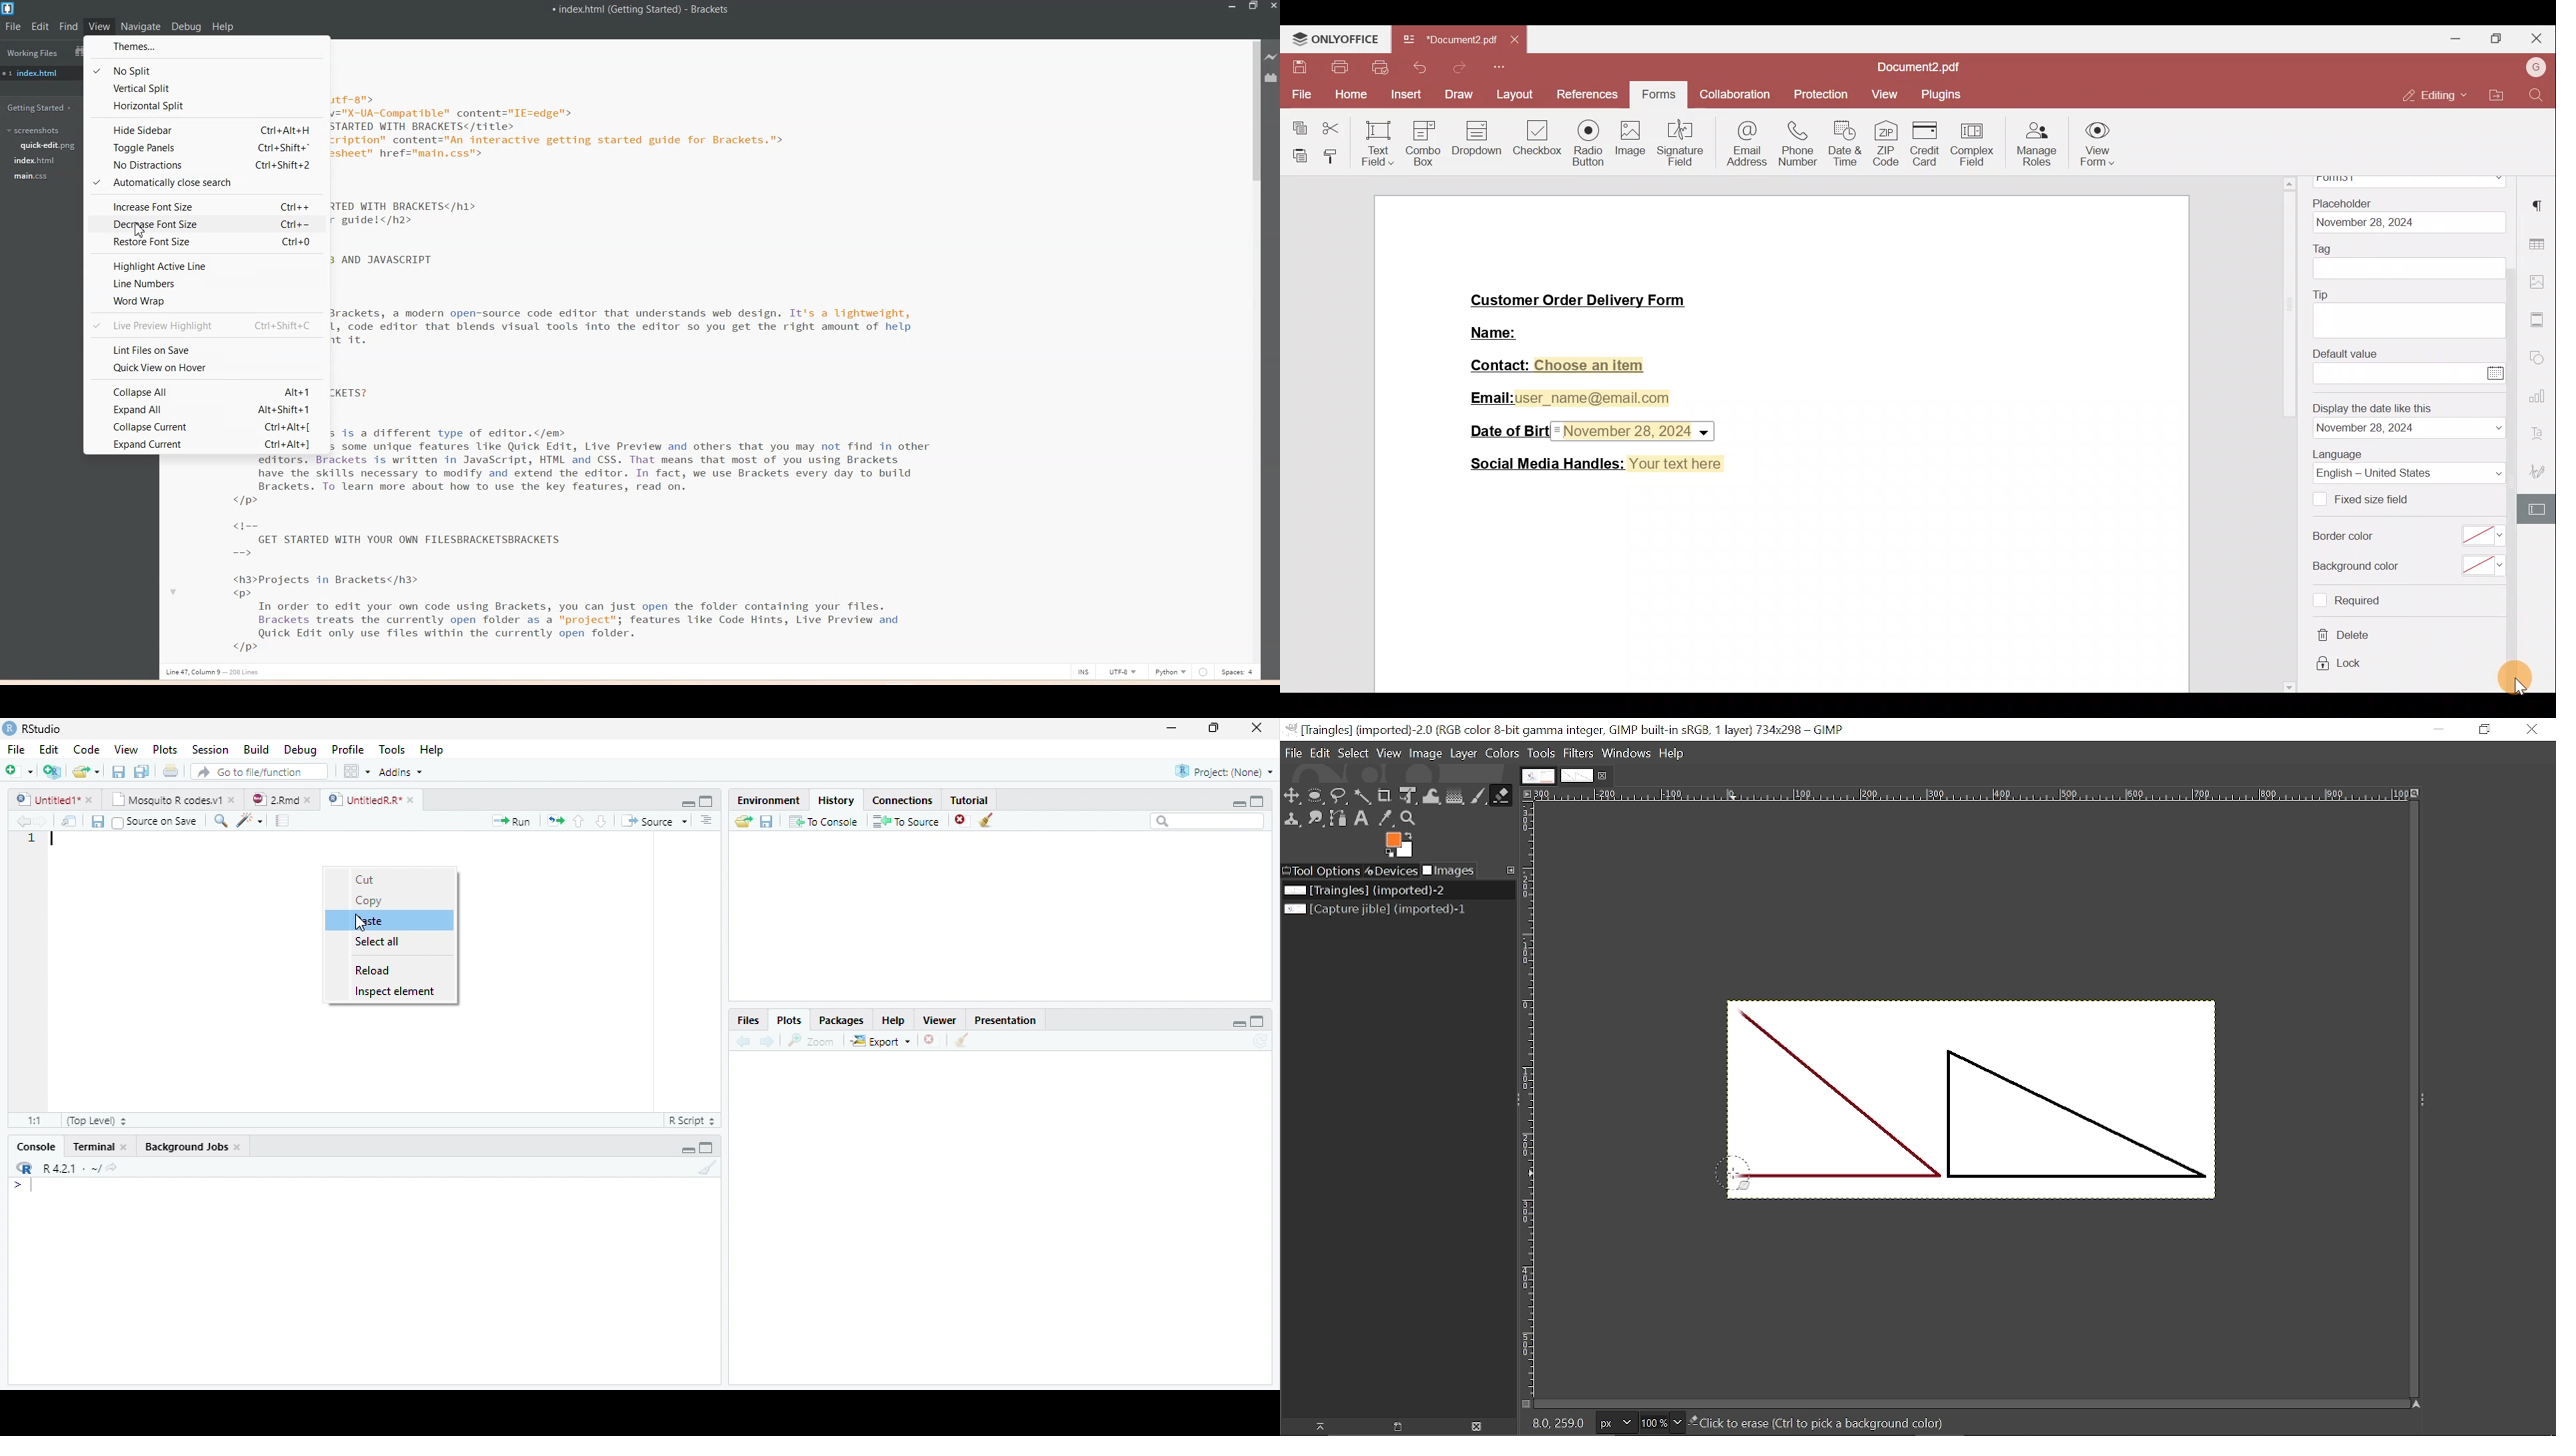 This screenshot has height=1456, width=2576. Describe the element at coordinates (37, 1146) in the screenshot. I see `Console` at that location.